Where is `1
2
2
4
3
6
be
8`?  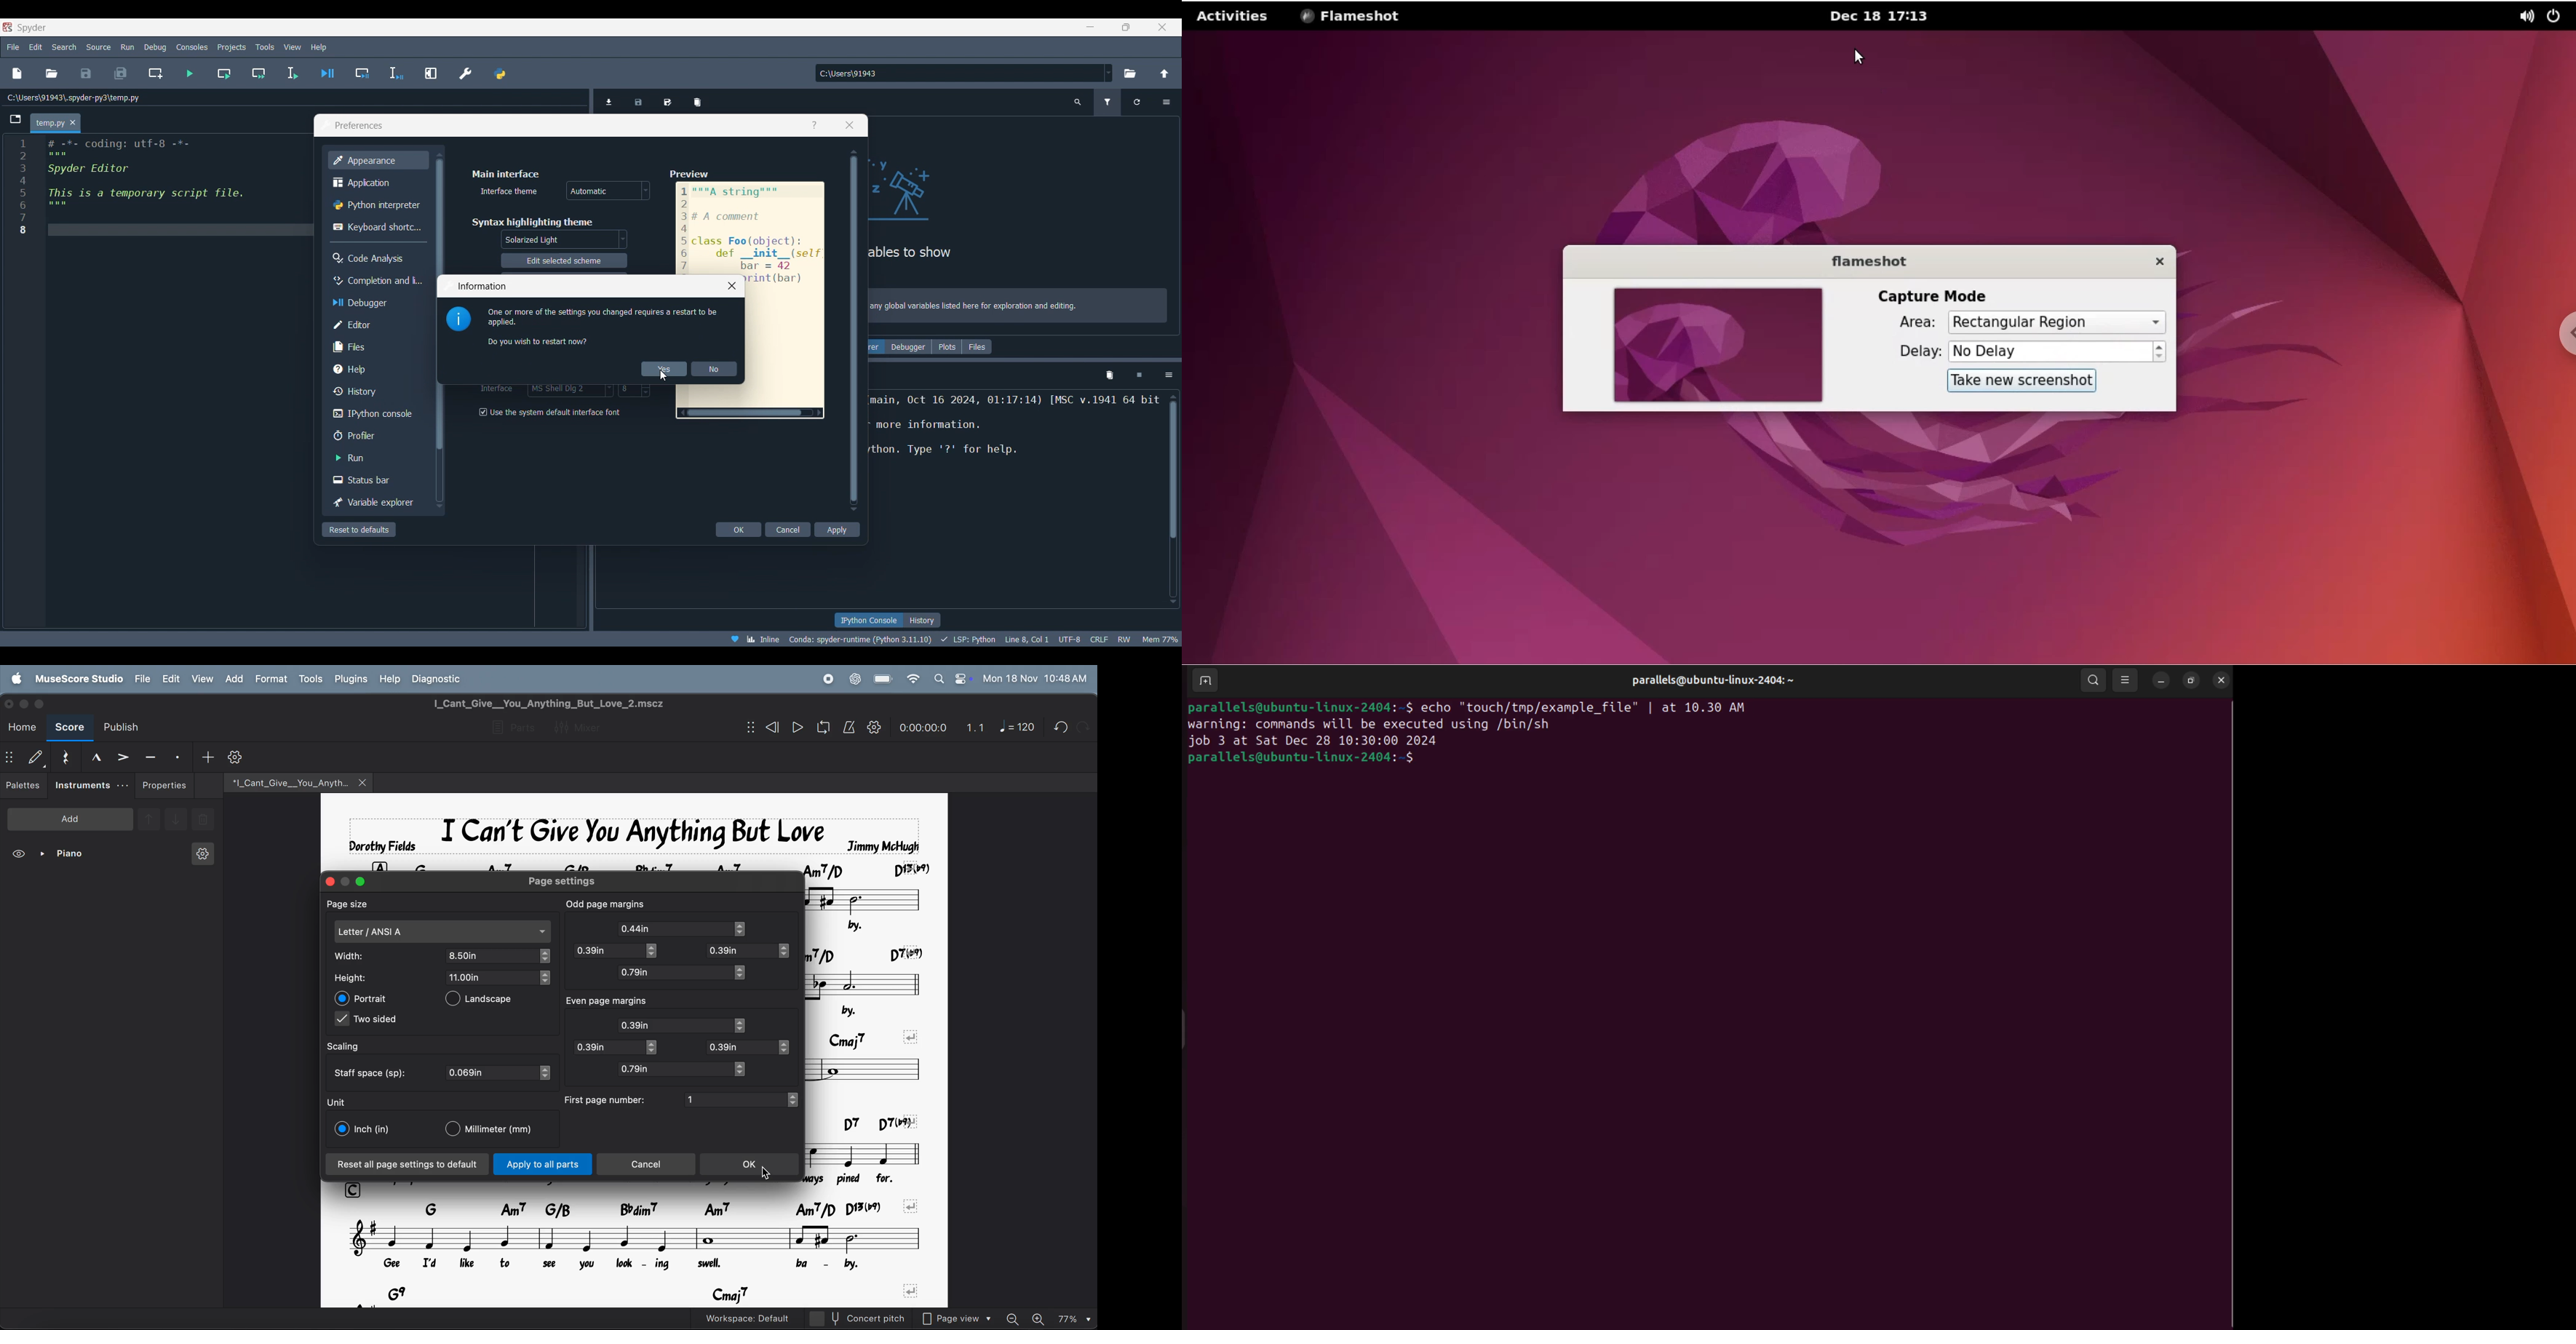 1
2
2
4
3
6
be
8 is located at coordinates (23, 188).